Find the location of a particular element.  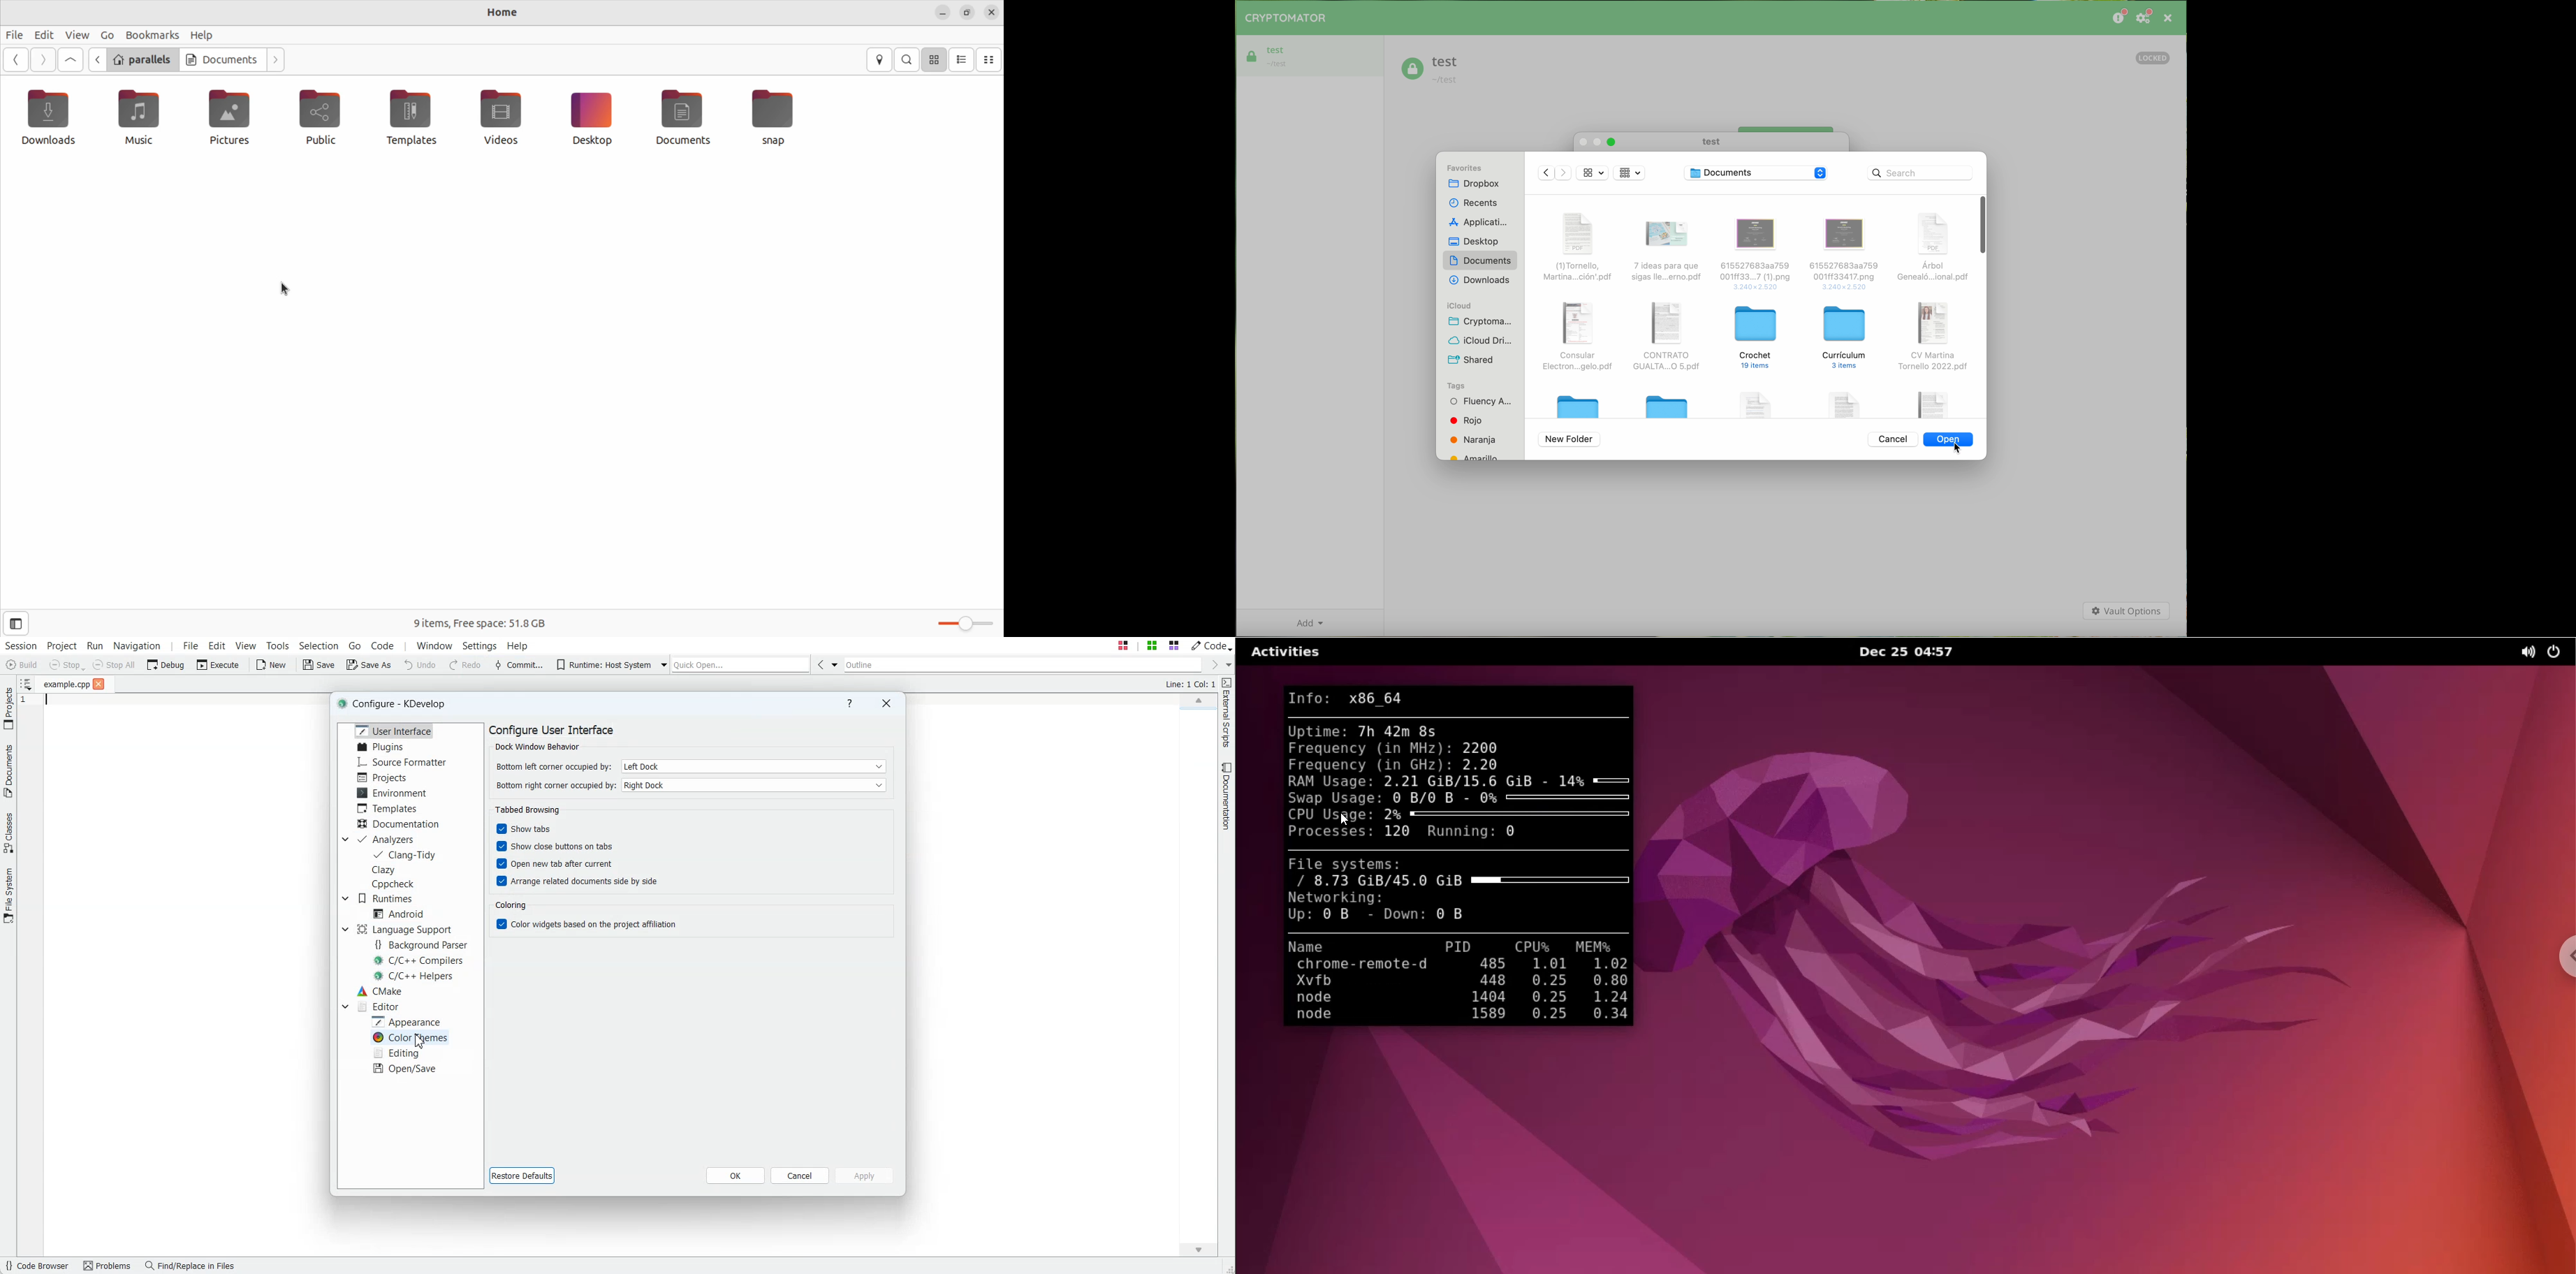

orange is located at coordinates (1474, 440).